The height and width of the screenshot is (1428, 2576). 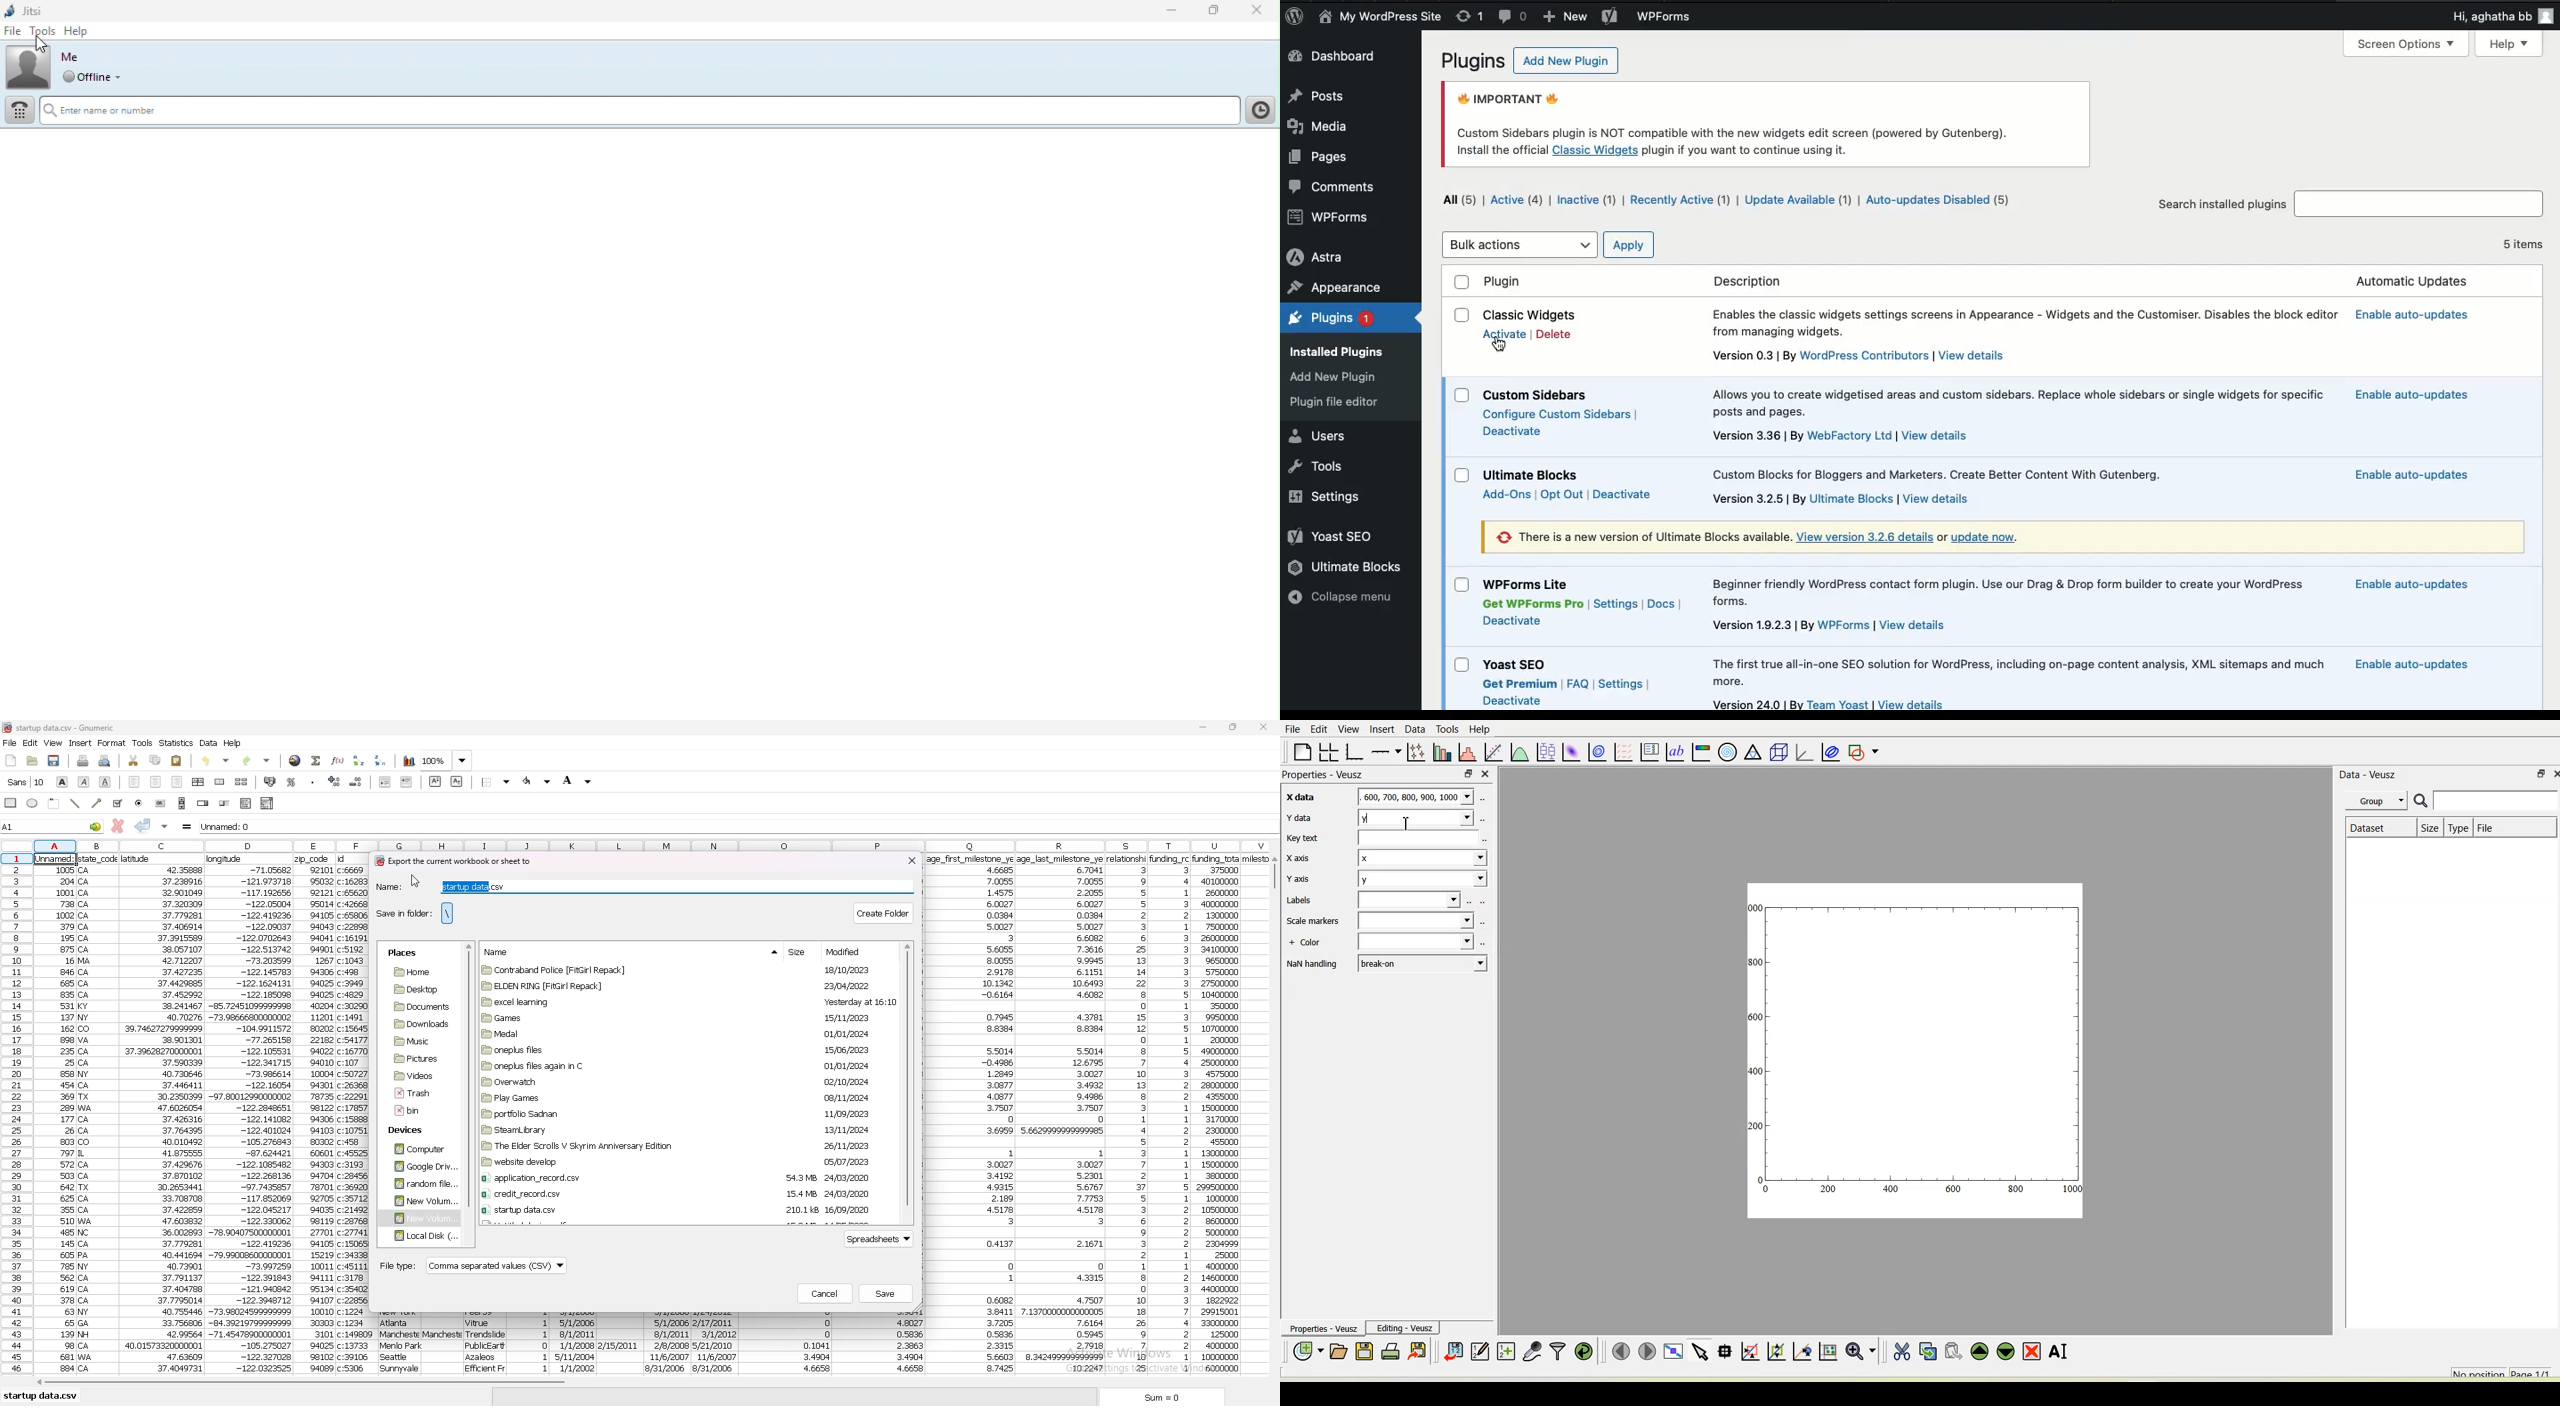 I want to click on float panel, so click(x=2538, y=774).